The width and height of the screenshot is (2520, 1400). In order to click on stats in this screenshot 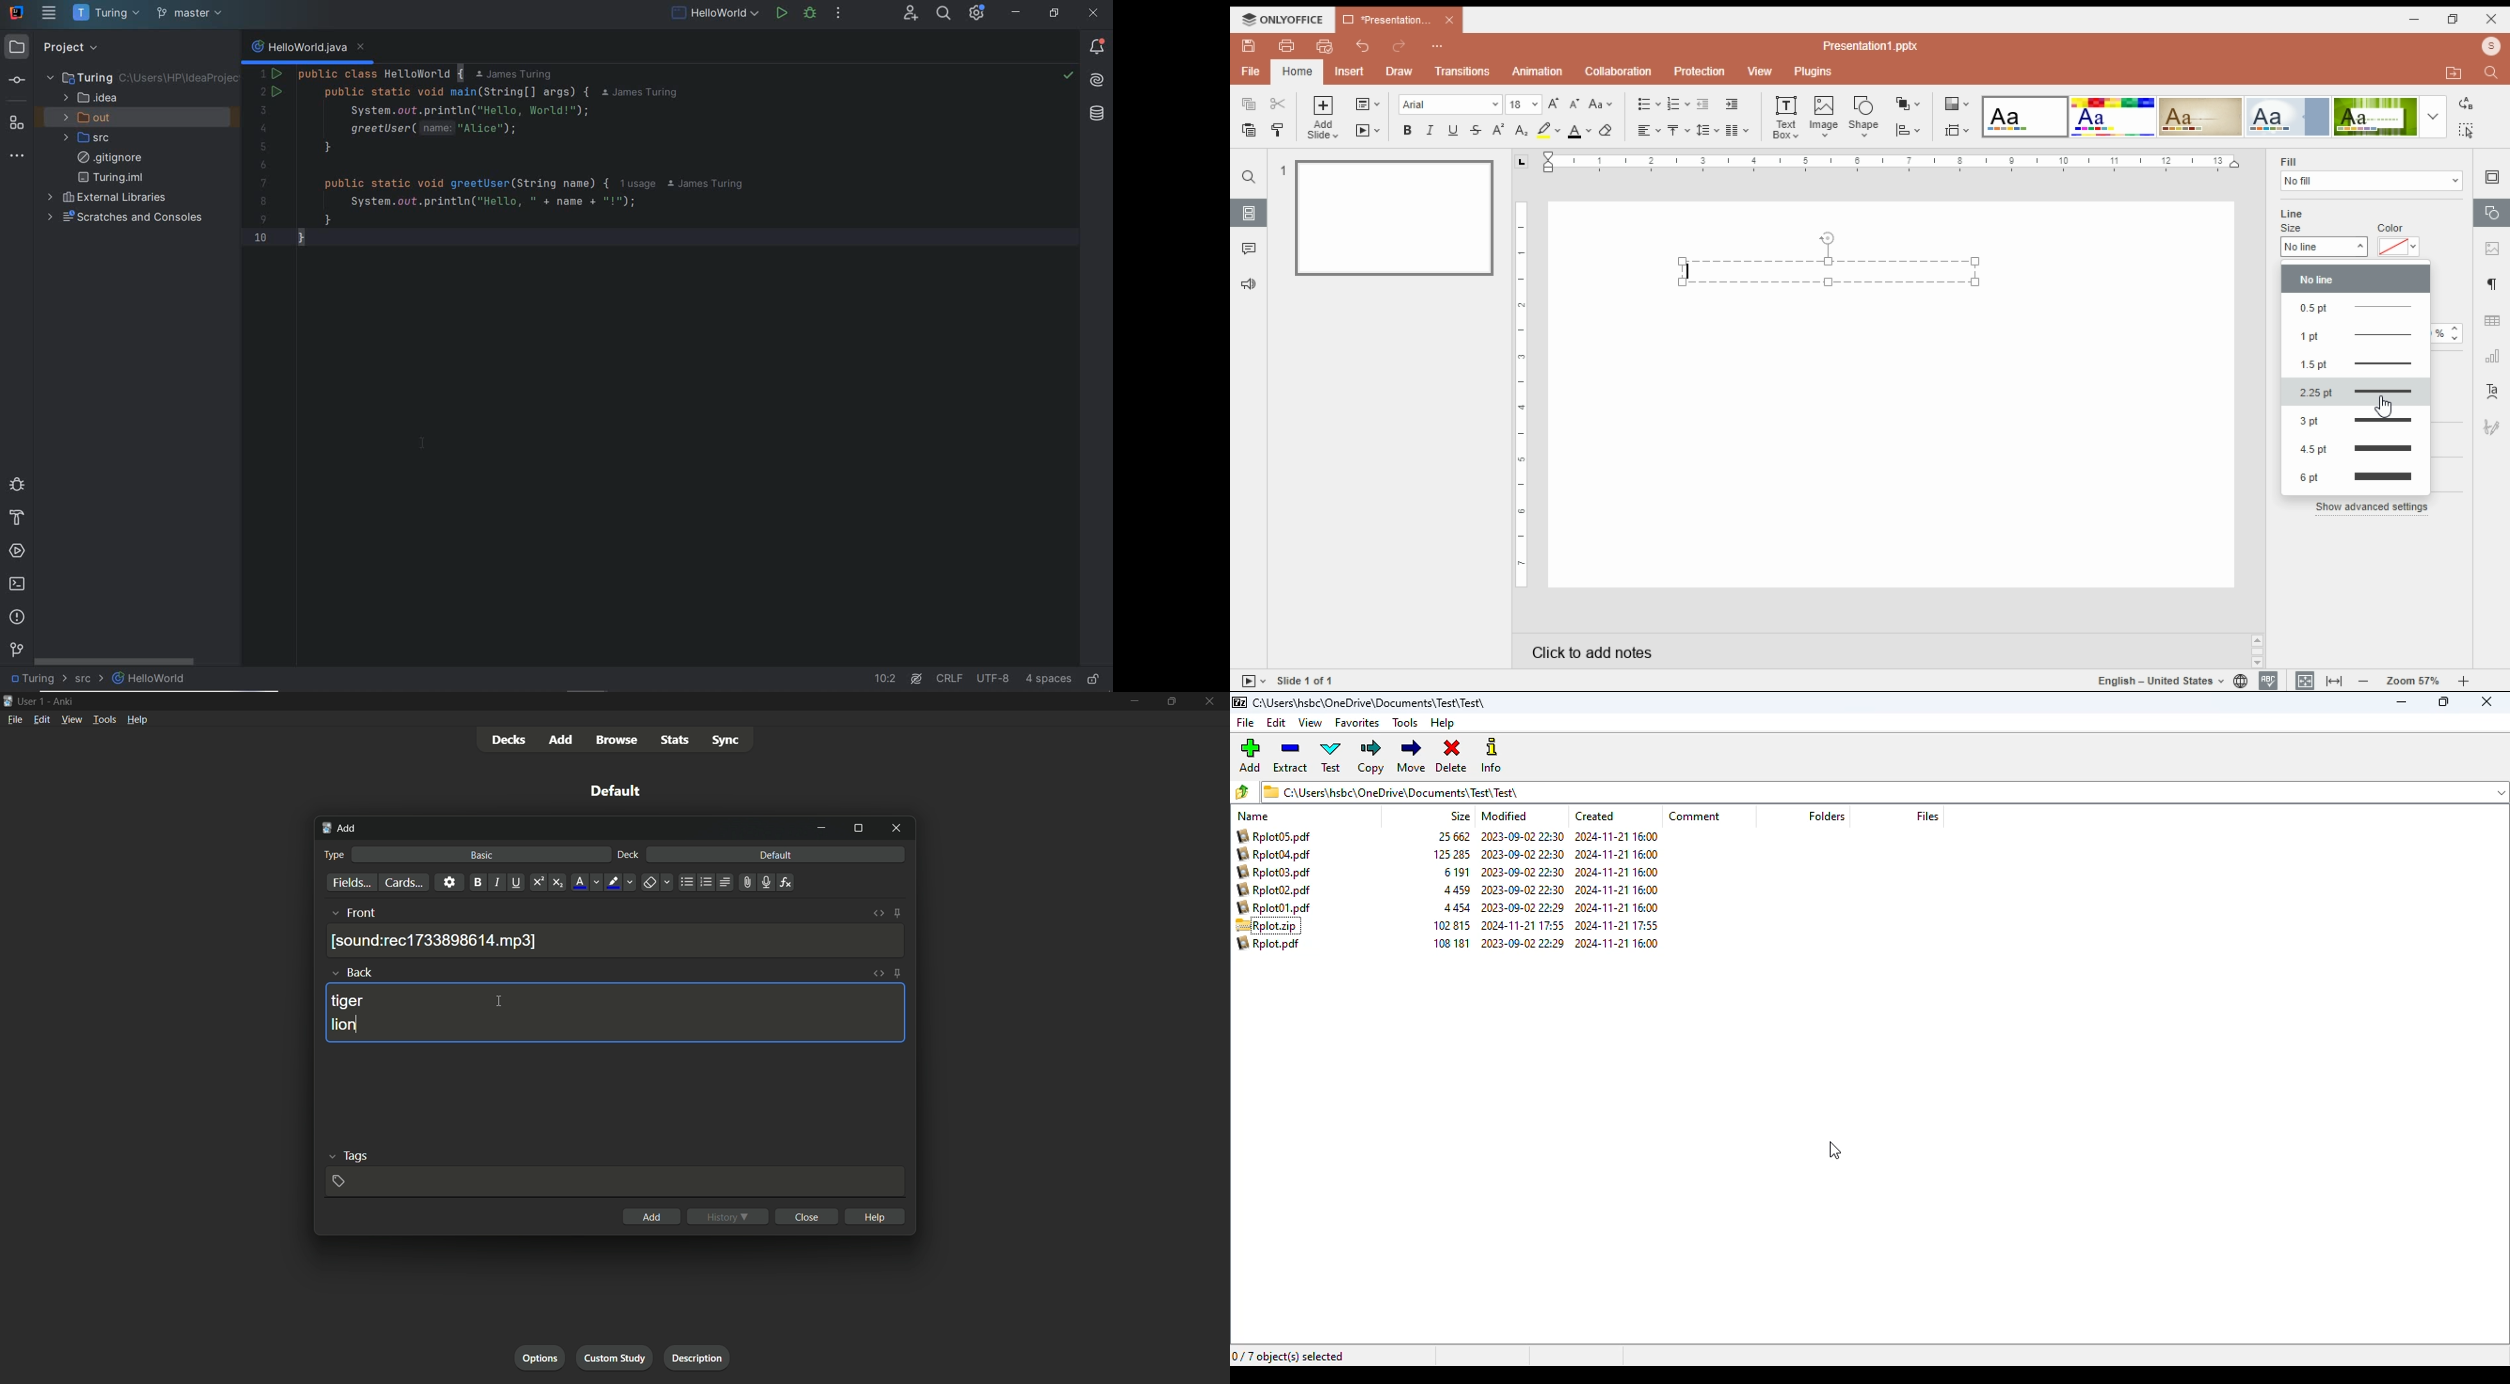, I will do `click(678, 741)`.